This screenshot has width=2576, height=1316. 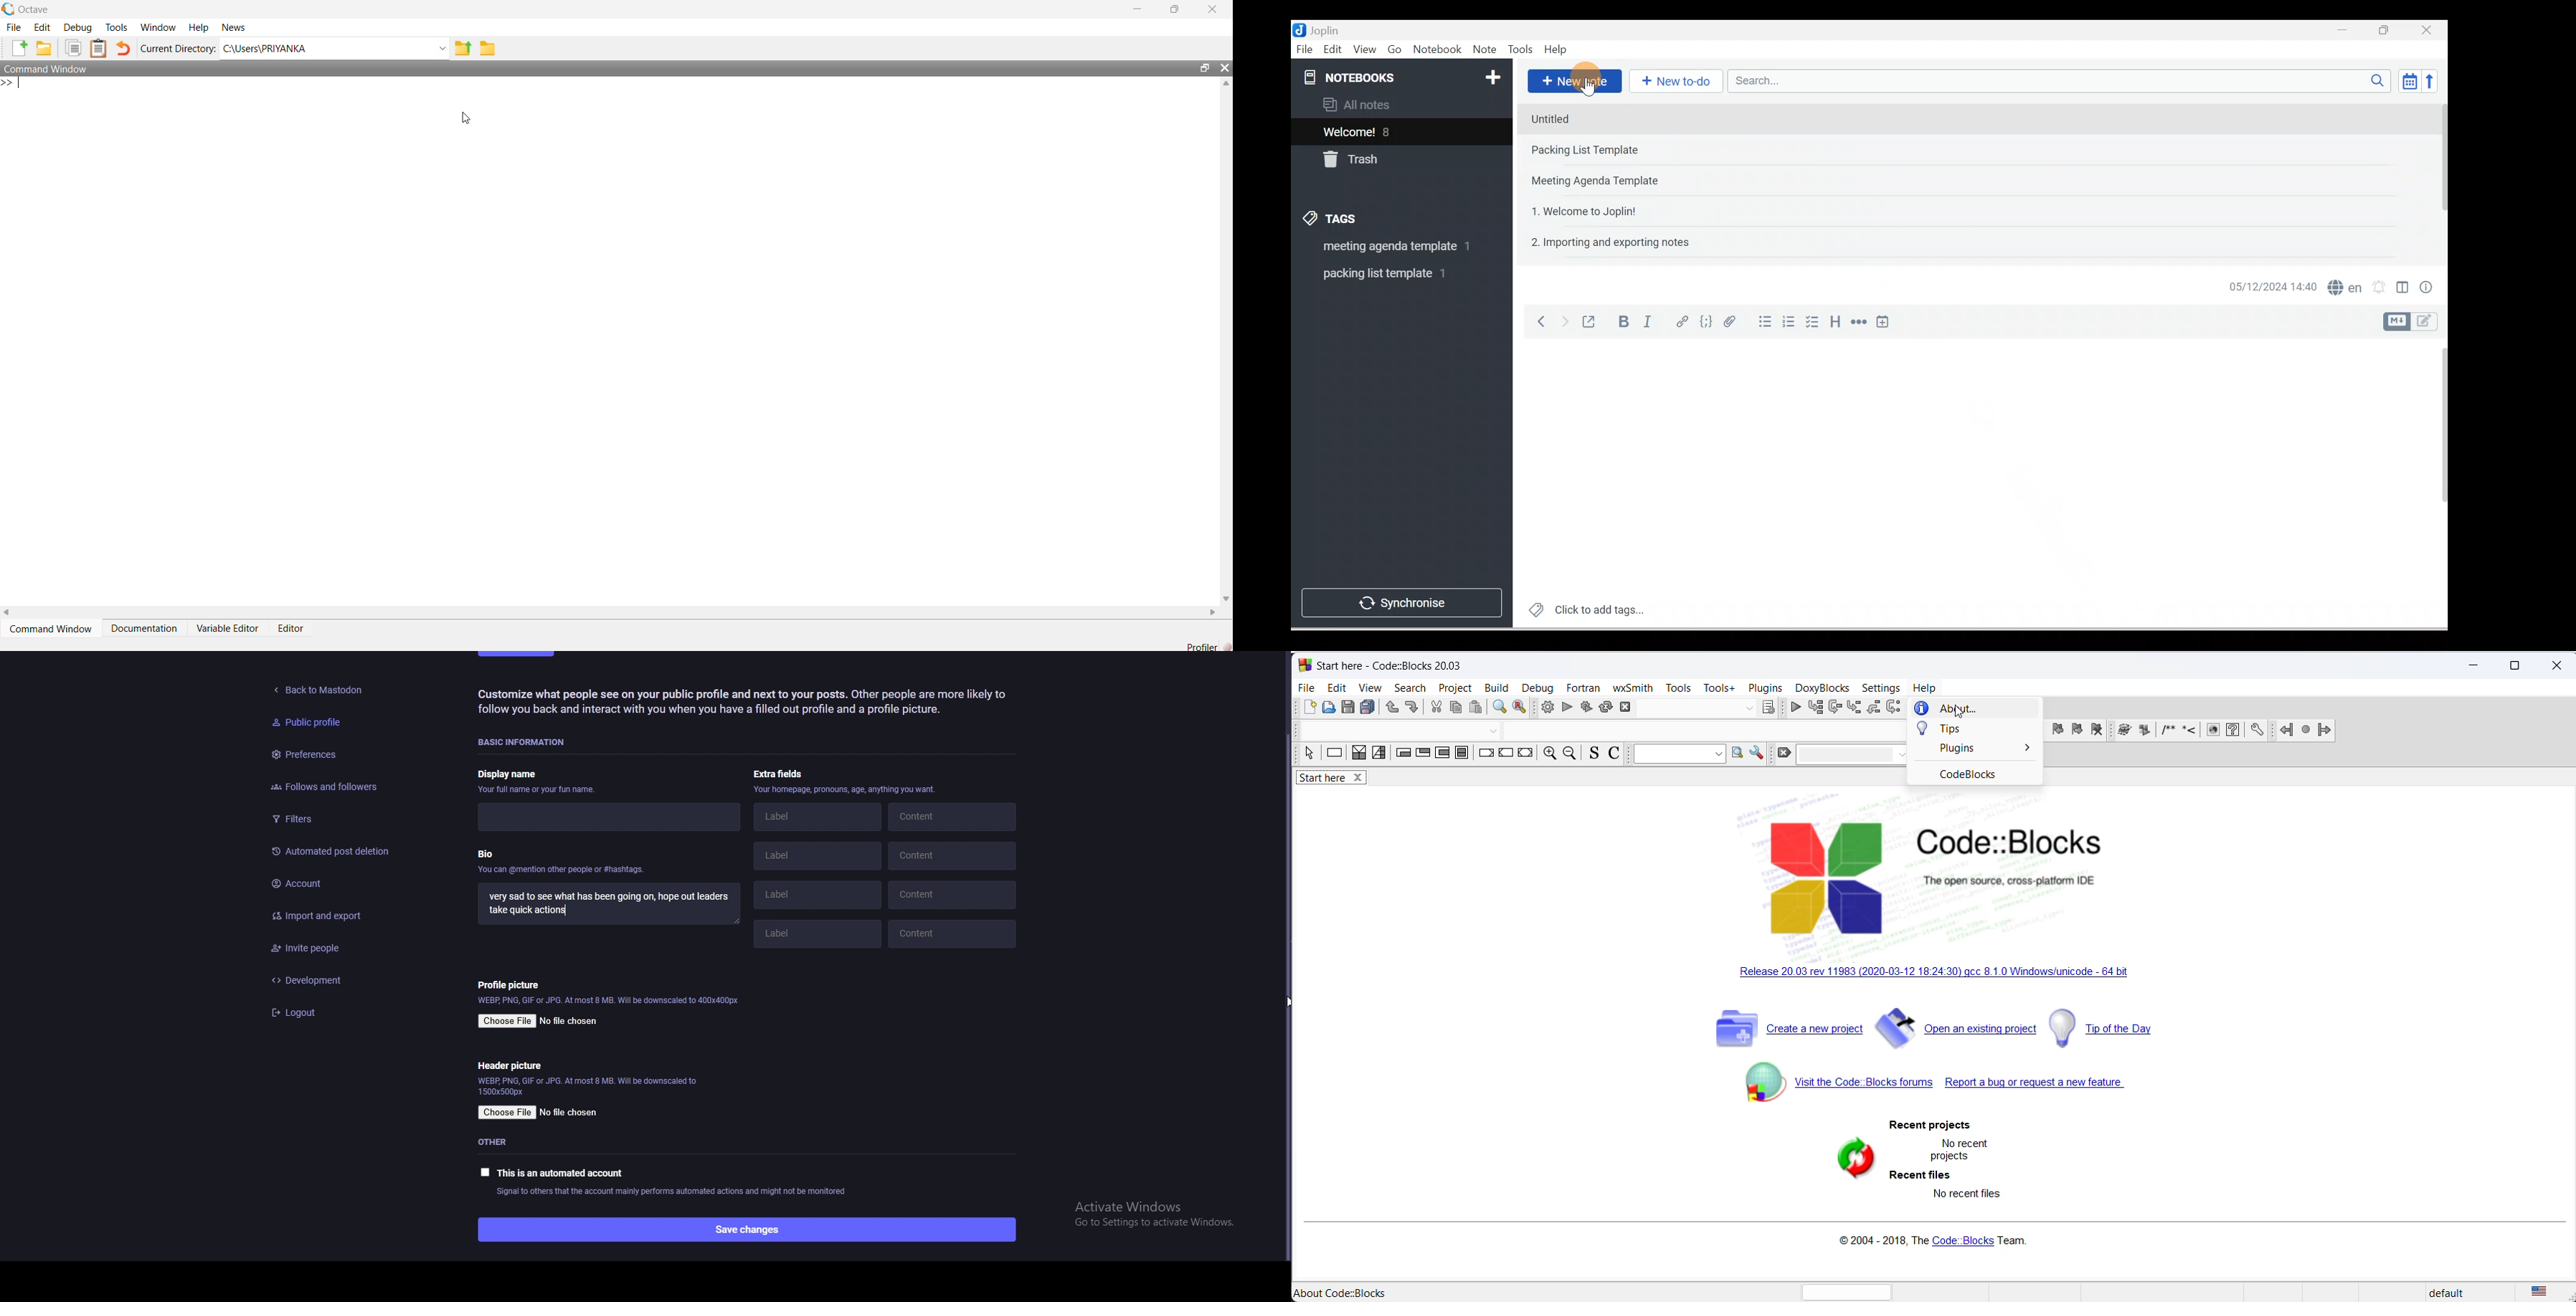 What do you see at coordinates (2430, 30) in the screenshot?
I see `Close` at bounding box center [2430, 30].